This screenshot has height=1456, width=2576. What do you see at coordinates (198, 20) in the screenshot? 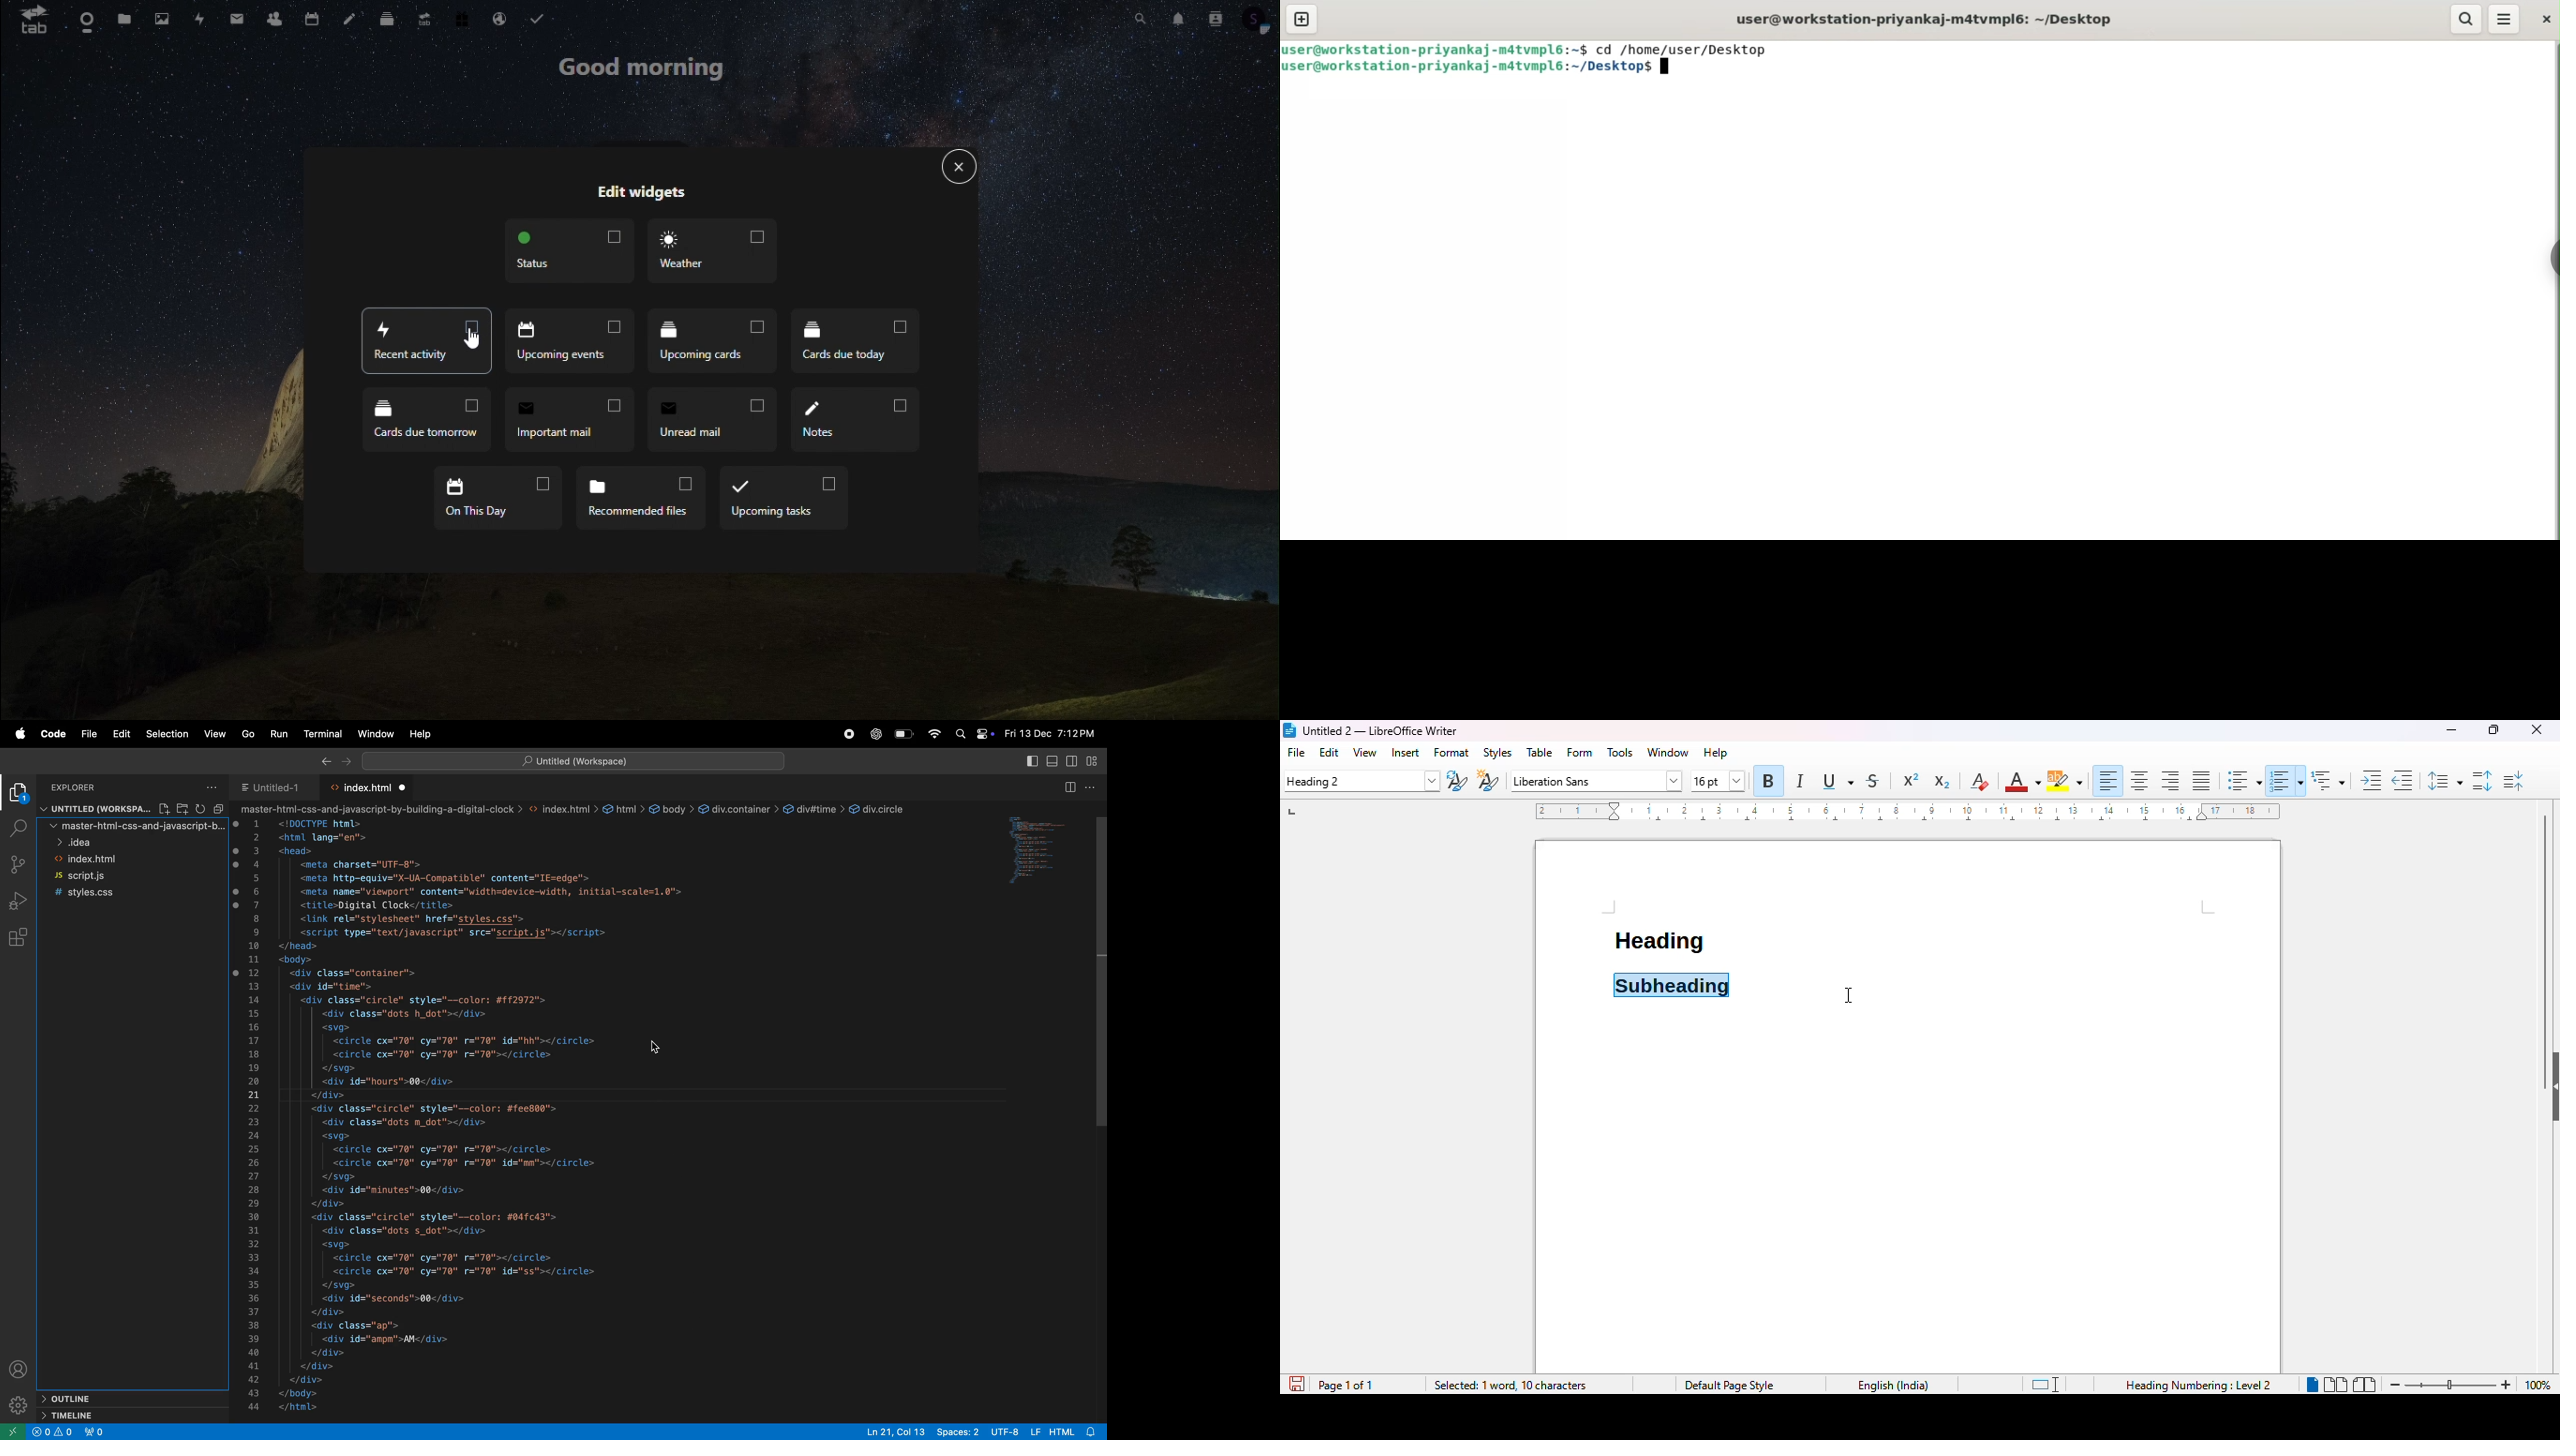
I see `activity` at bounding box center [198, 20].